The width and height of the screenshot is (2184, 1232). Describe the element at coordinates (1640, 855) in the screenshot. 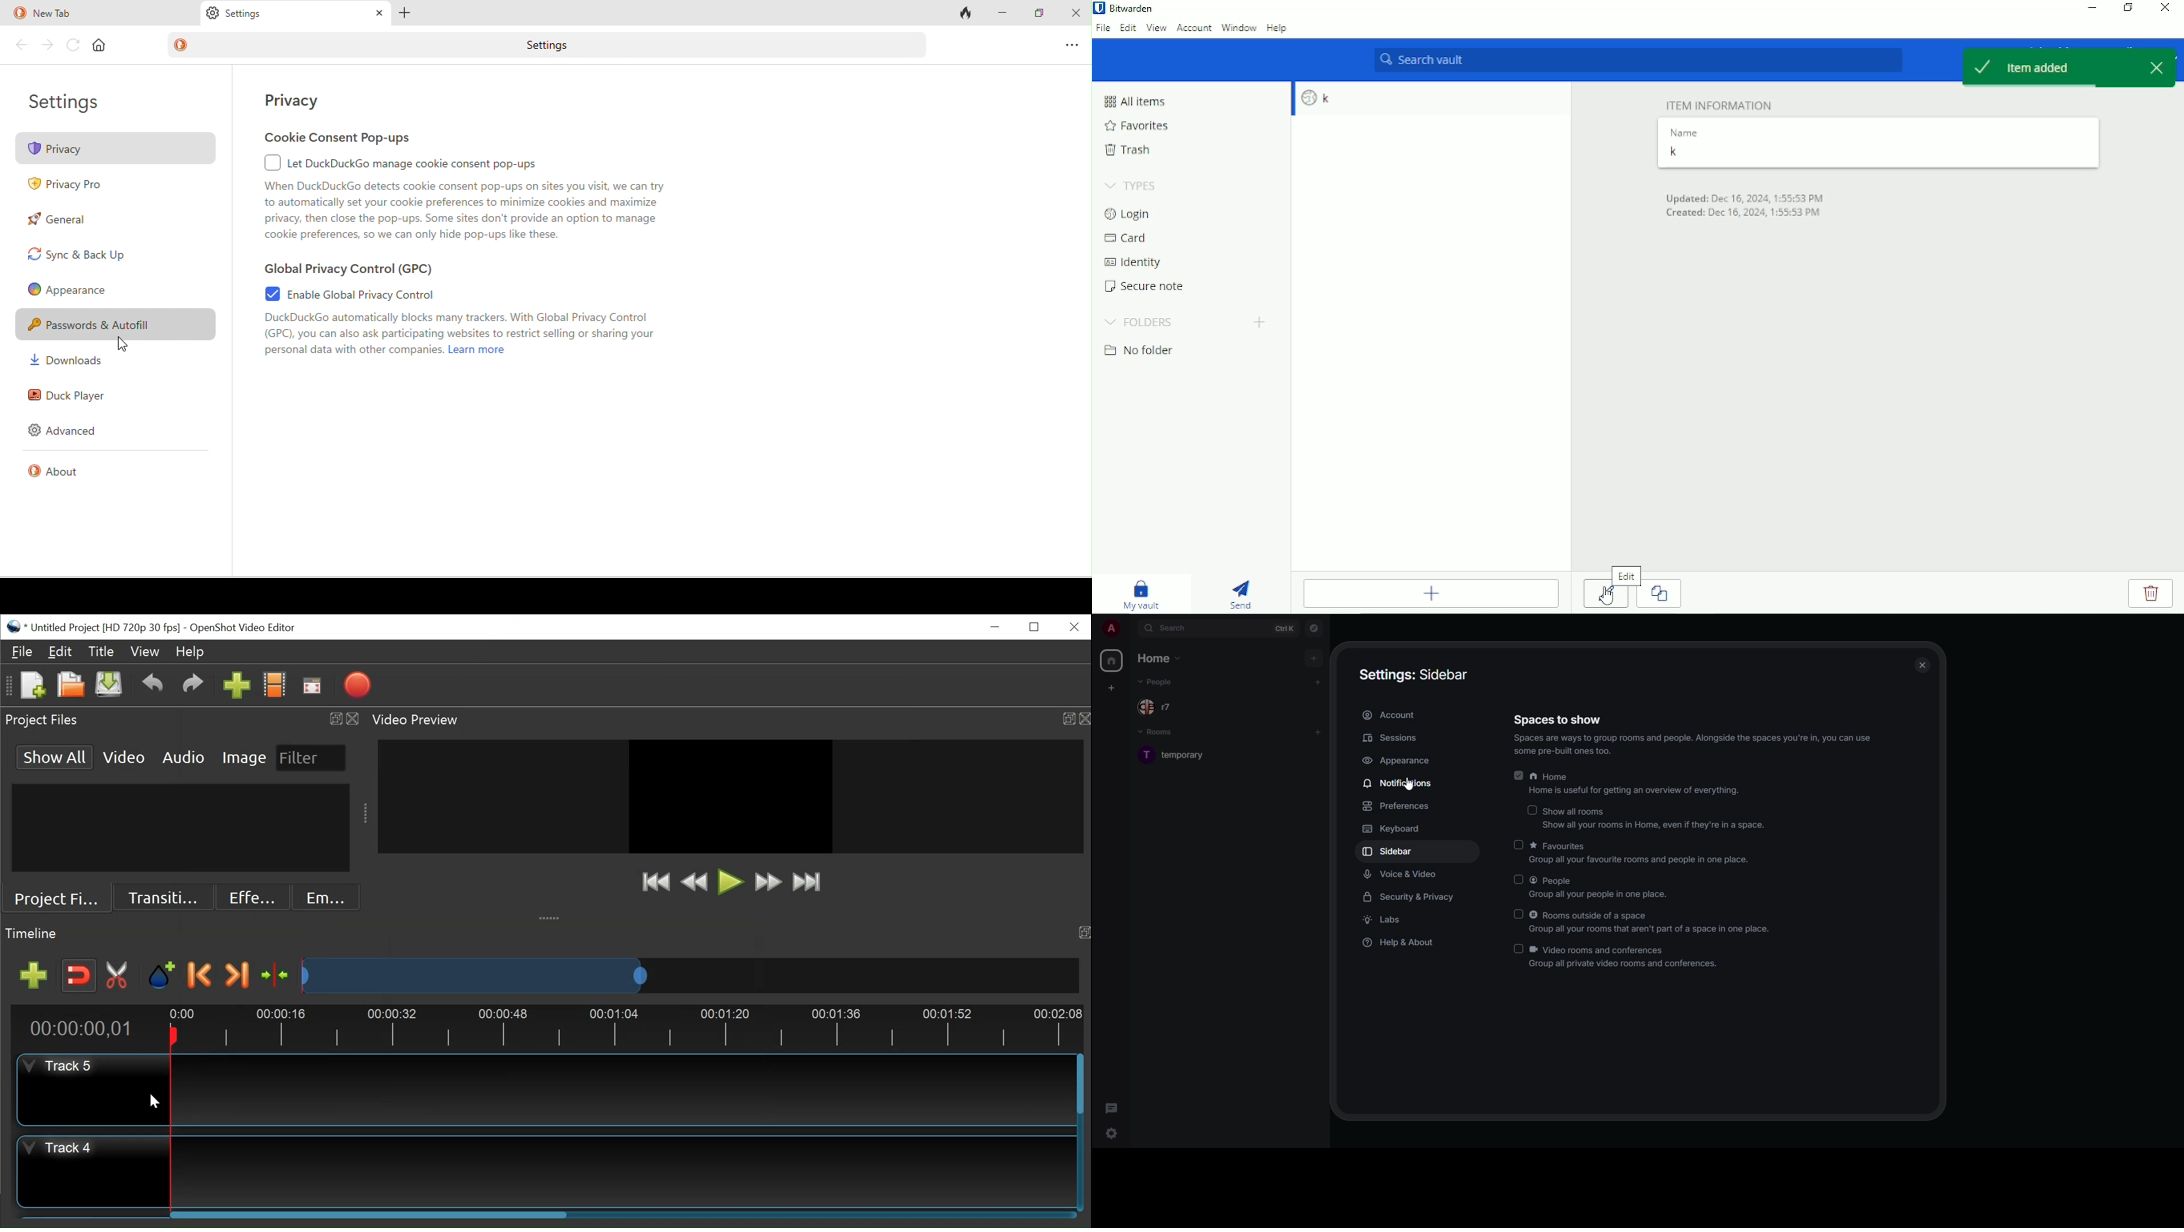

I see `favorites` at that location.